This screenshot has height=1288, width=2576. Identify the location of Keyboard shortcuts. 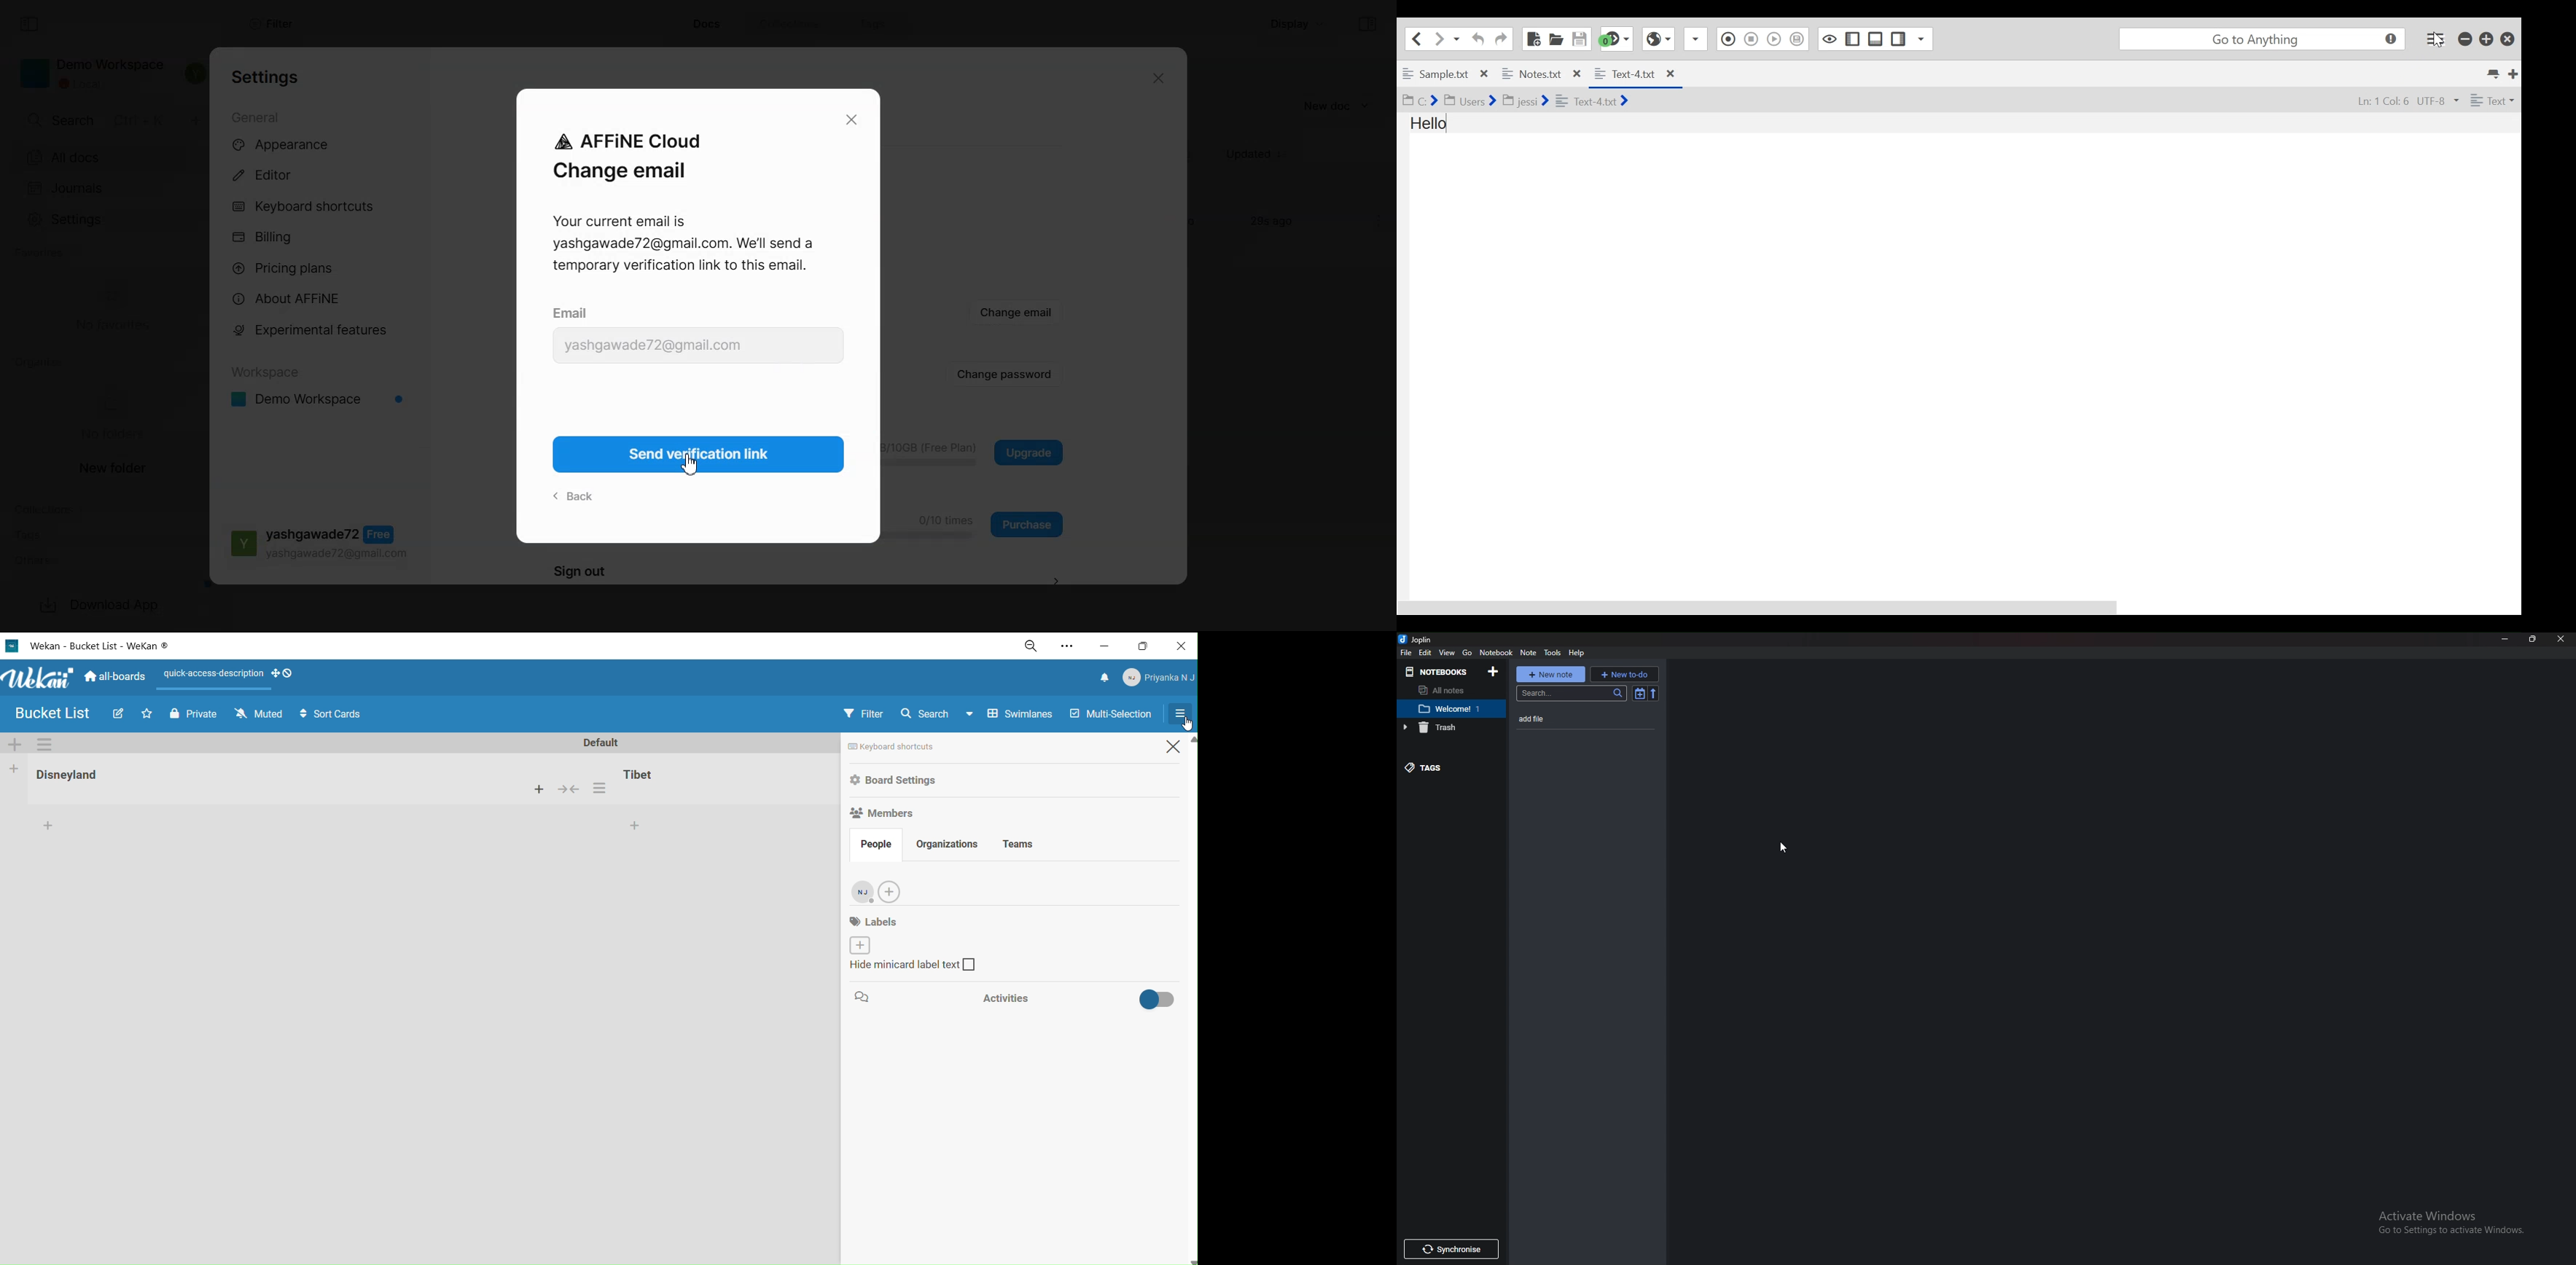
(322, 207).